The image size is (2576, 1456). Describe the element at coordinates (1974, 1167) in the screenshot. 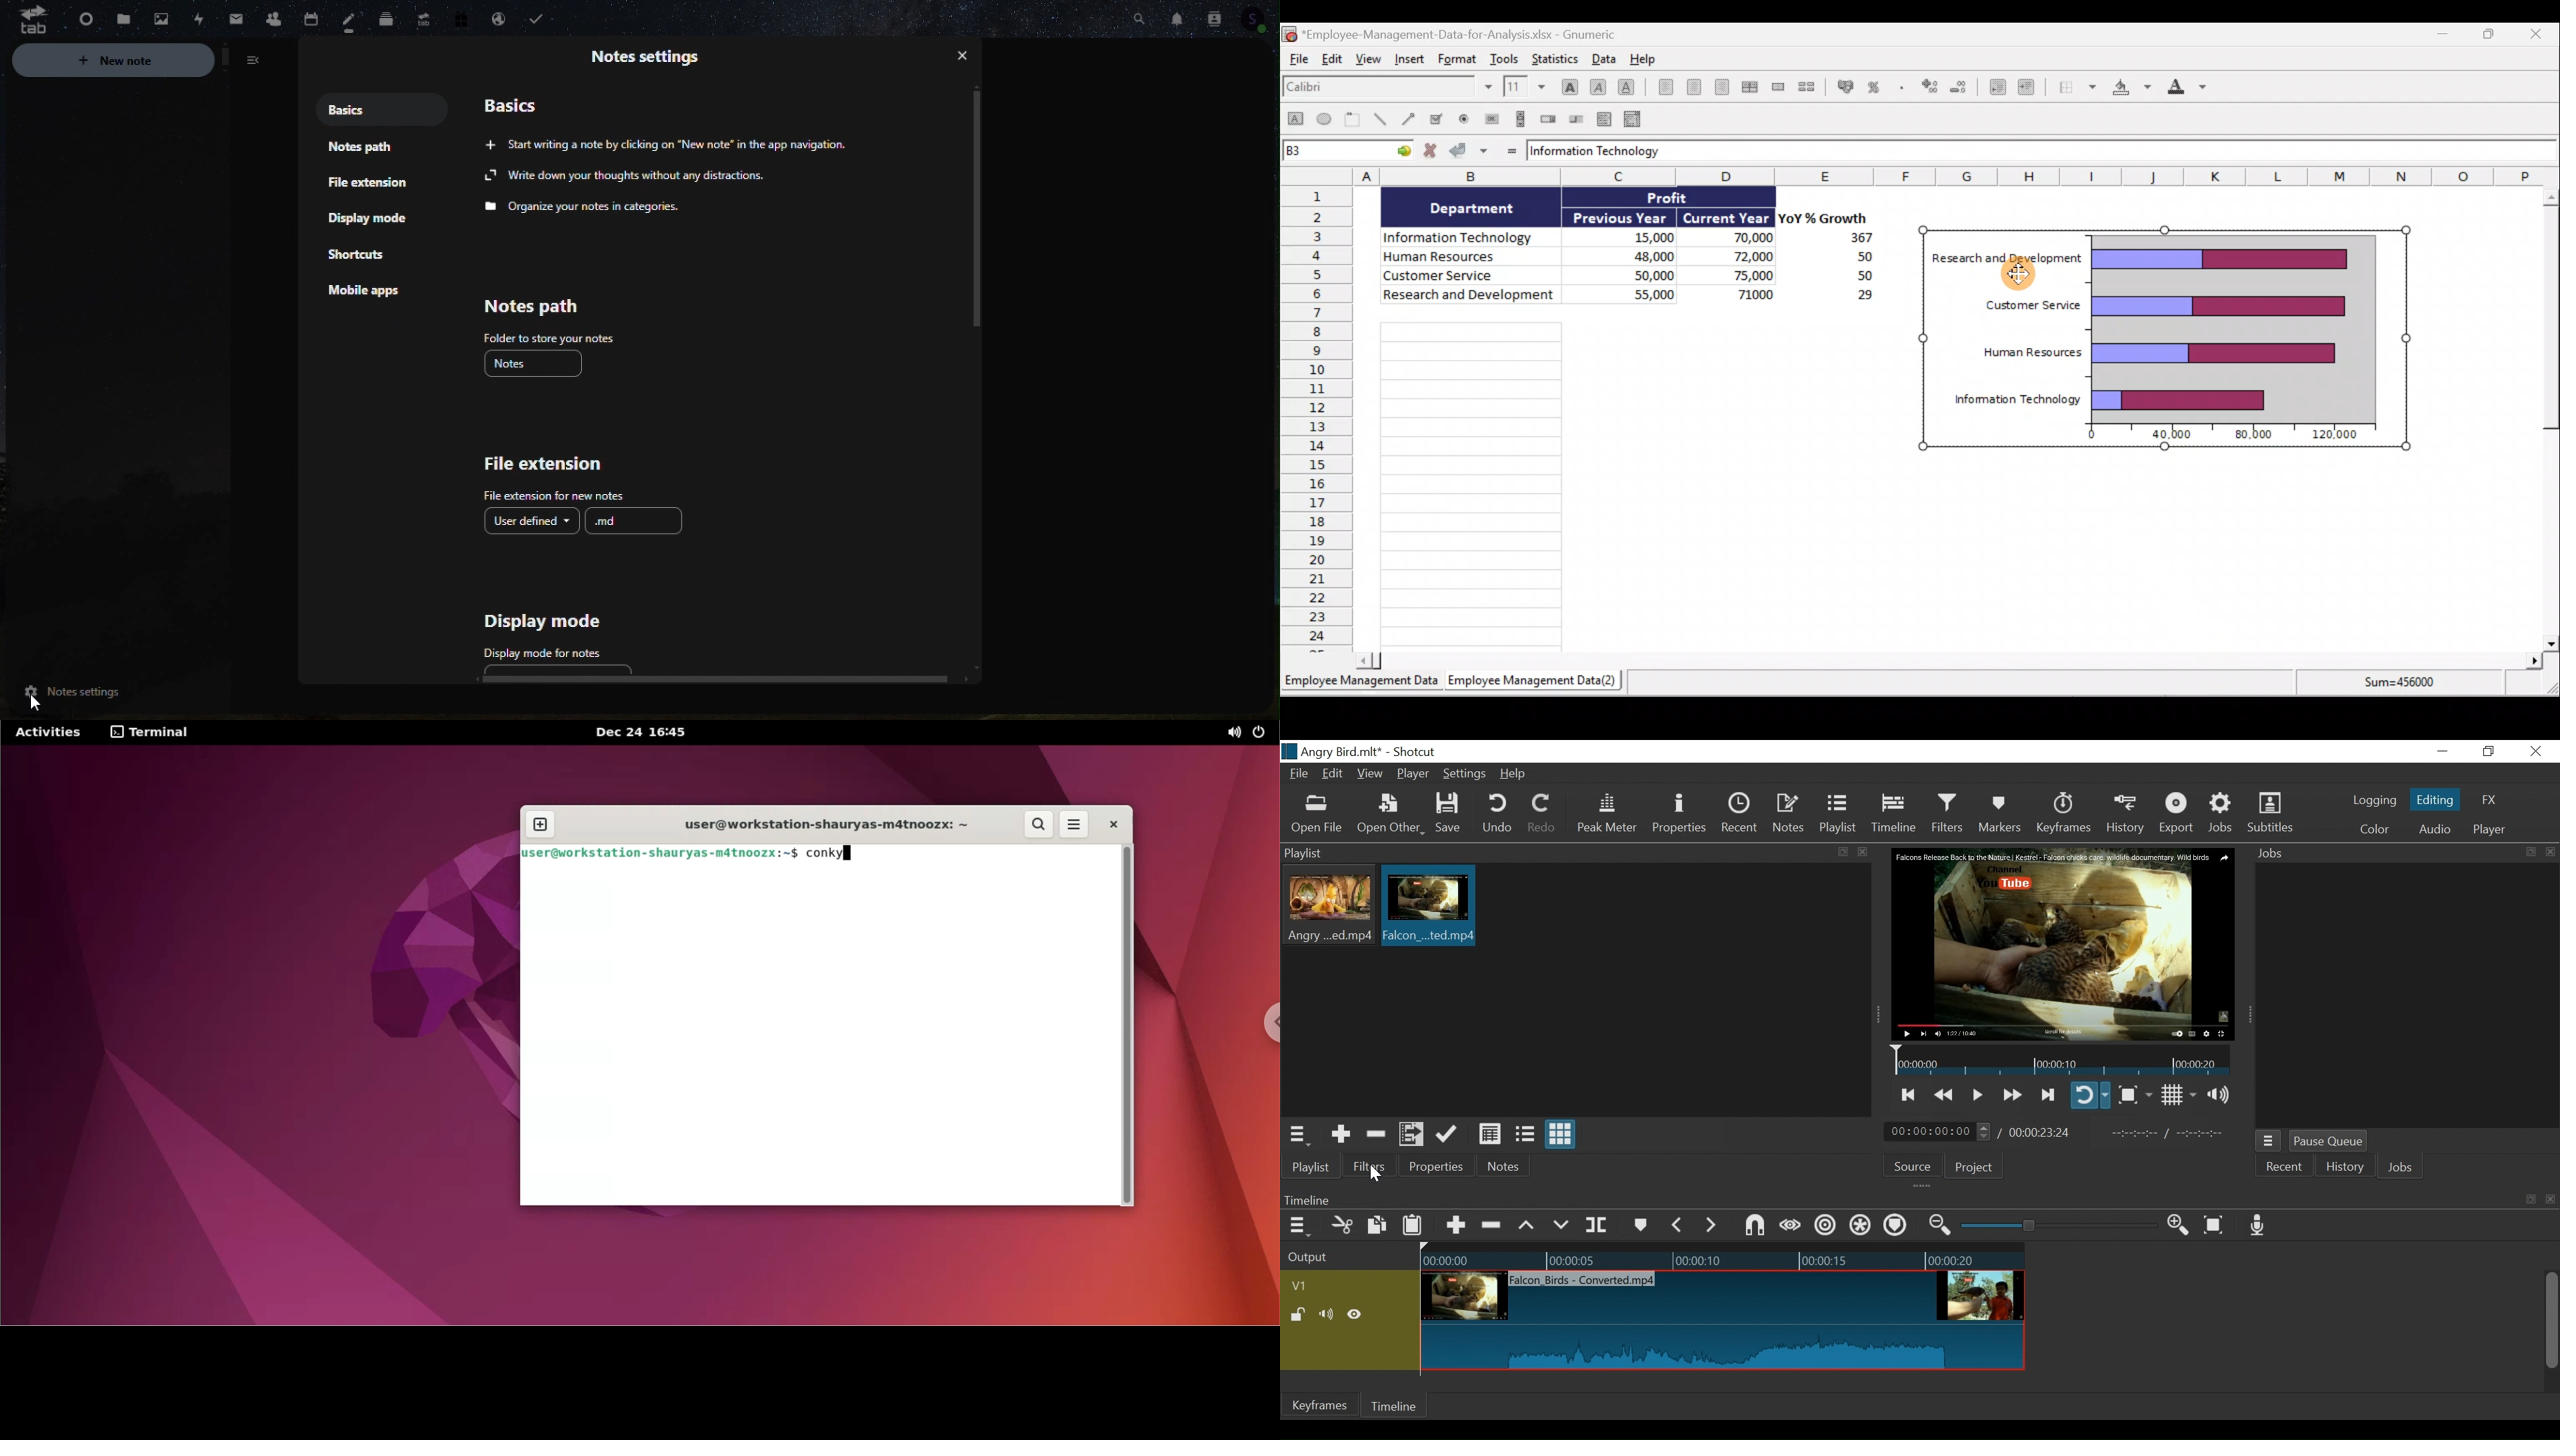

I see `Project` at that location.